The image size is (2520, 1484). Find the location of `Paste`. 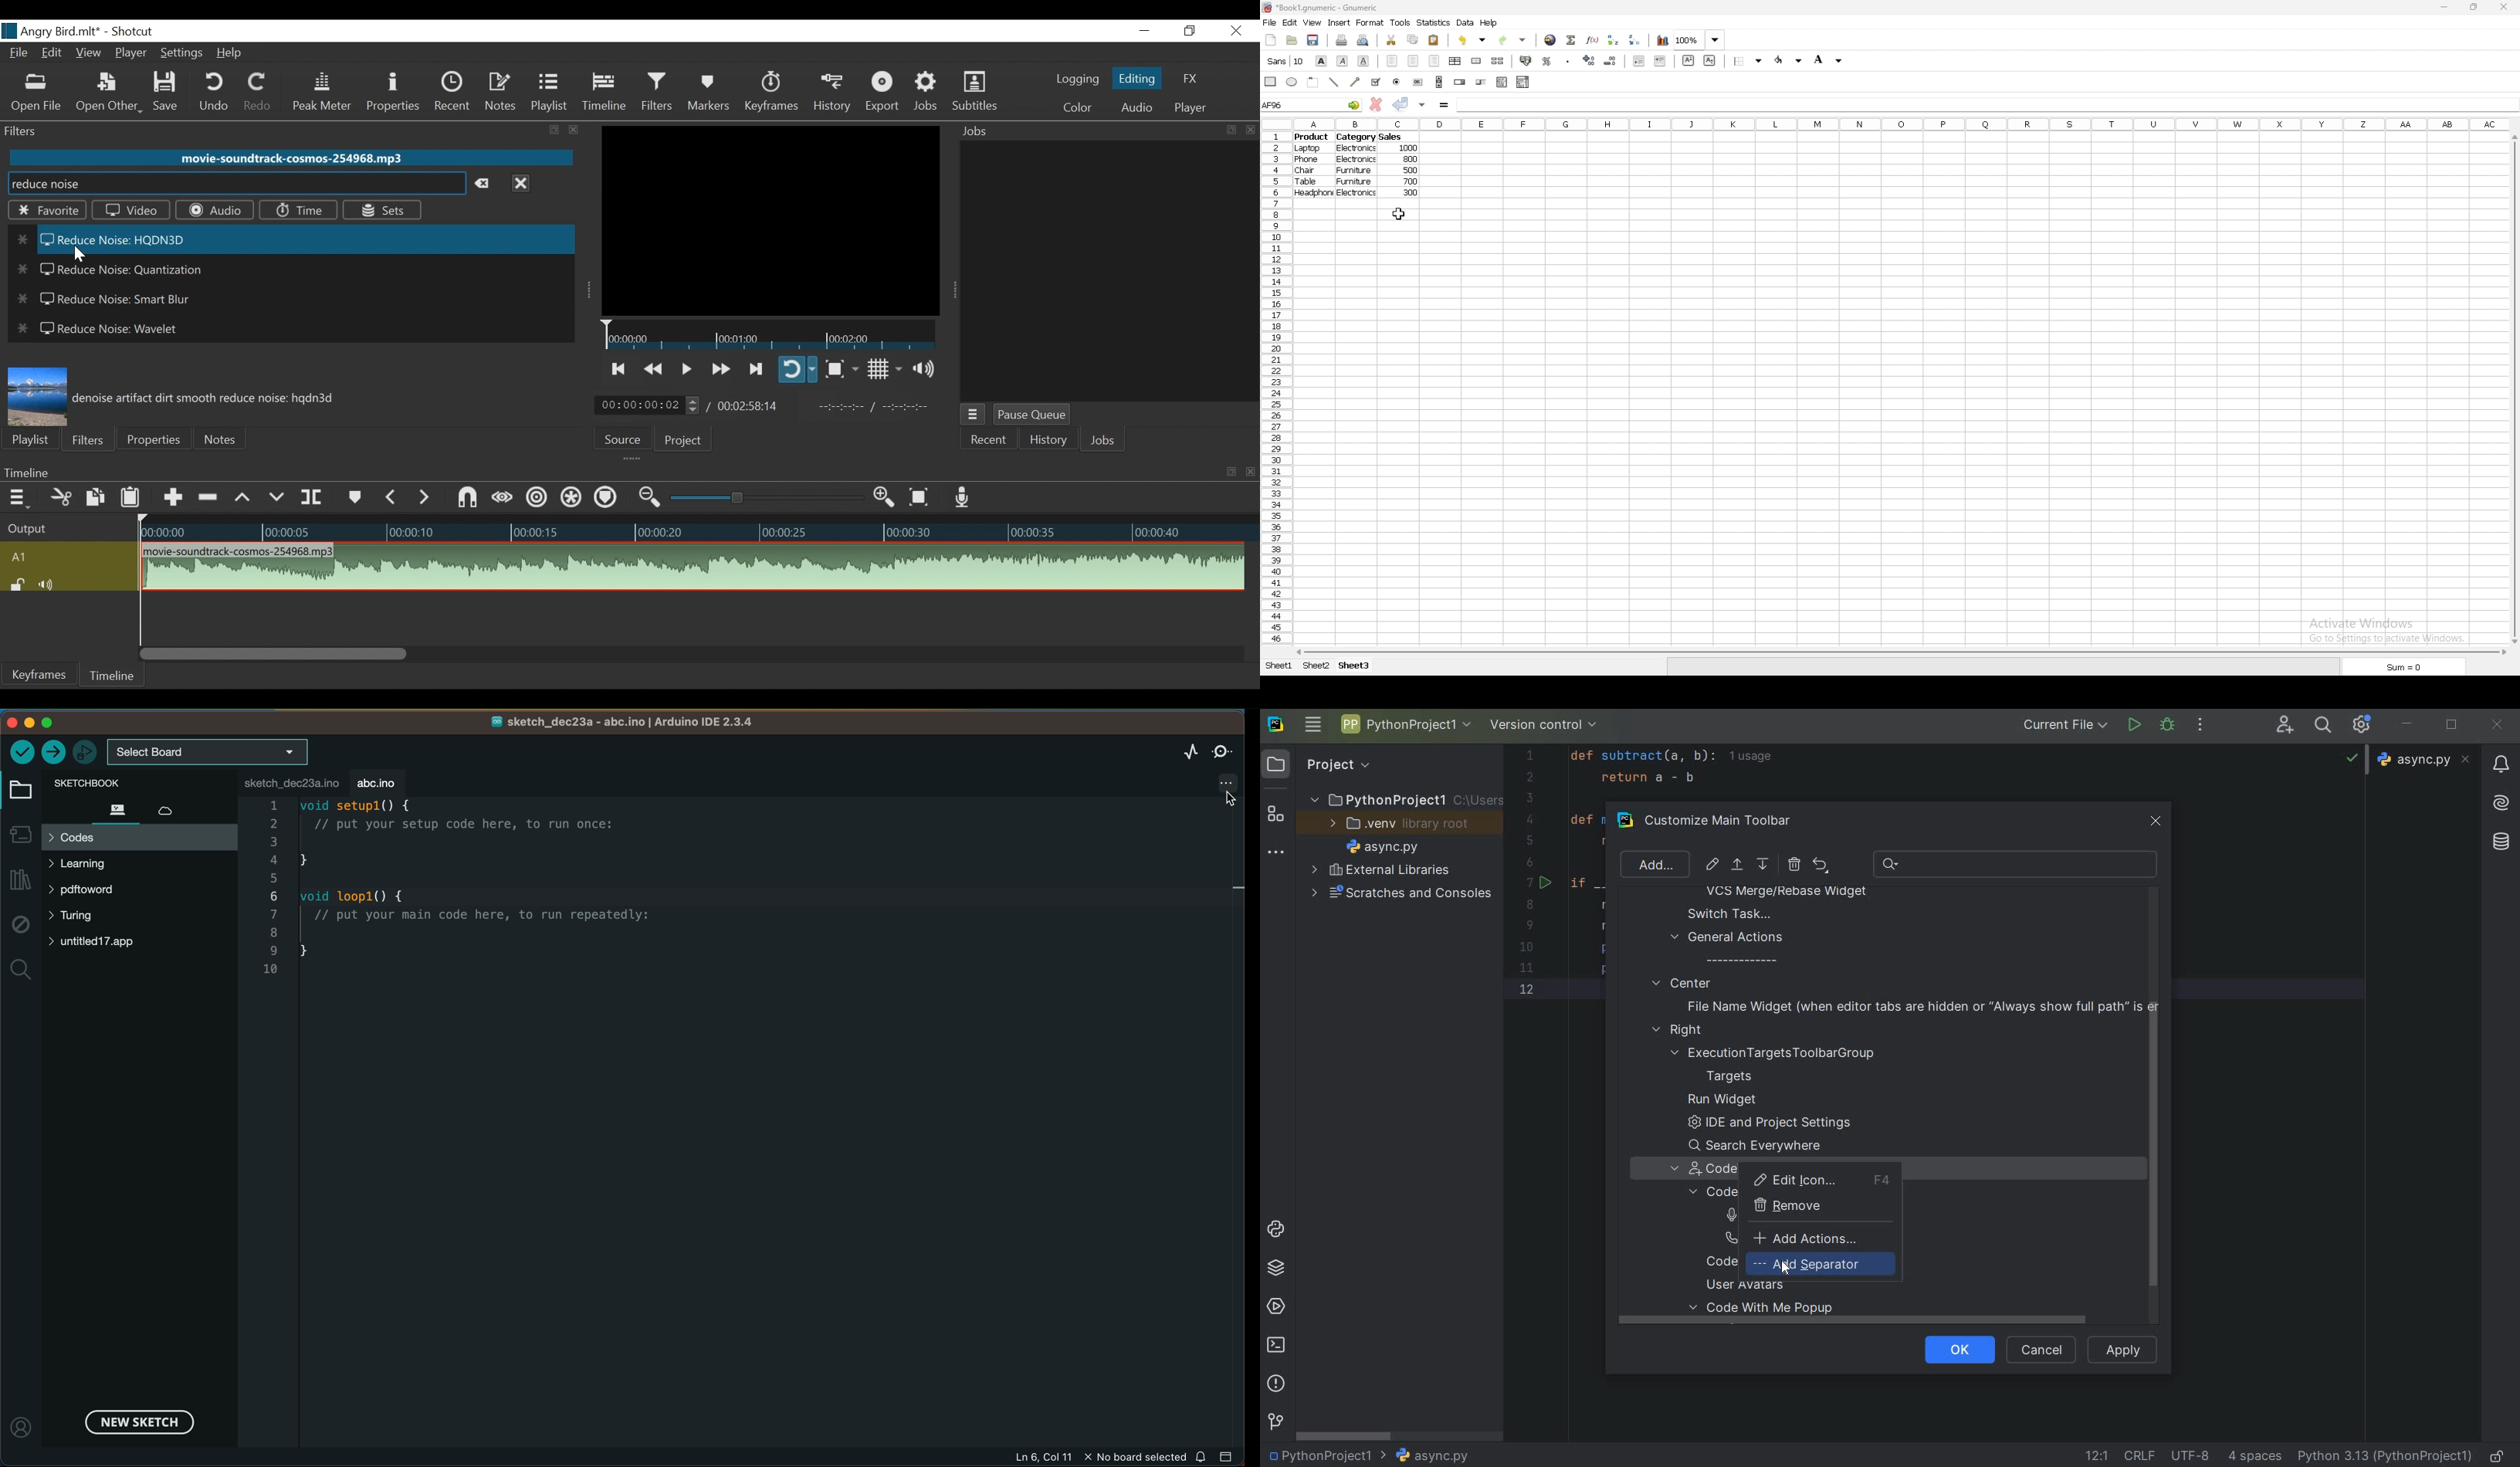

Paste is located at coordinates (132, 497).